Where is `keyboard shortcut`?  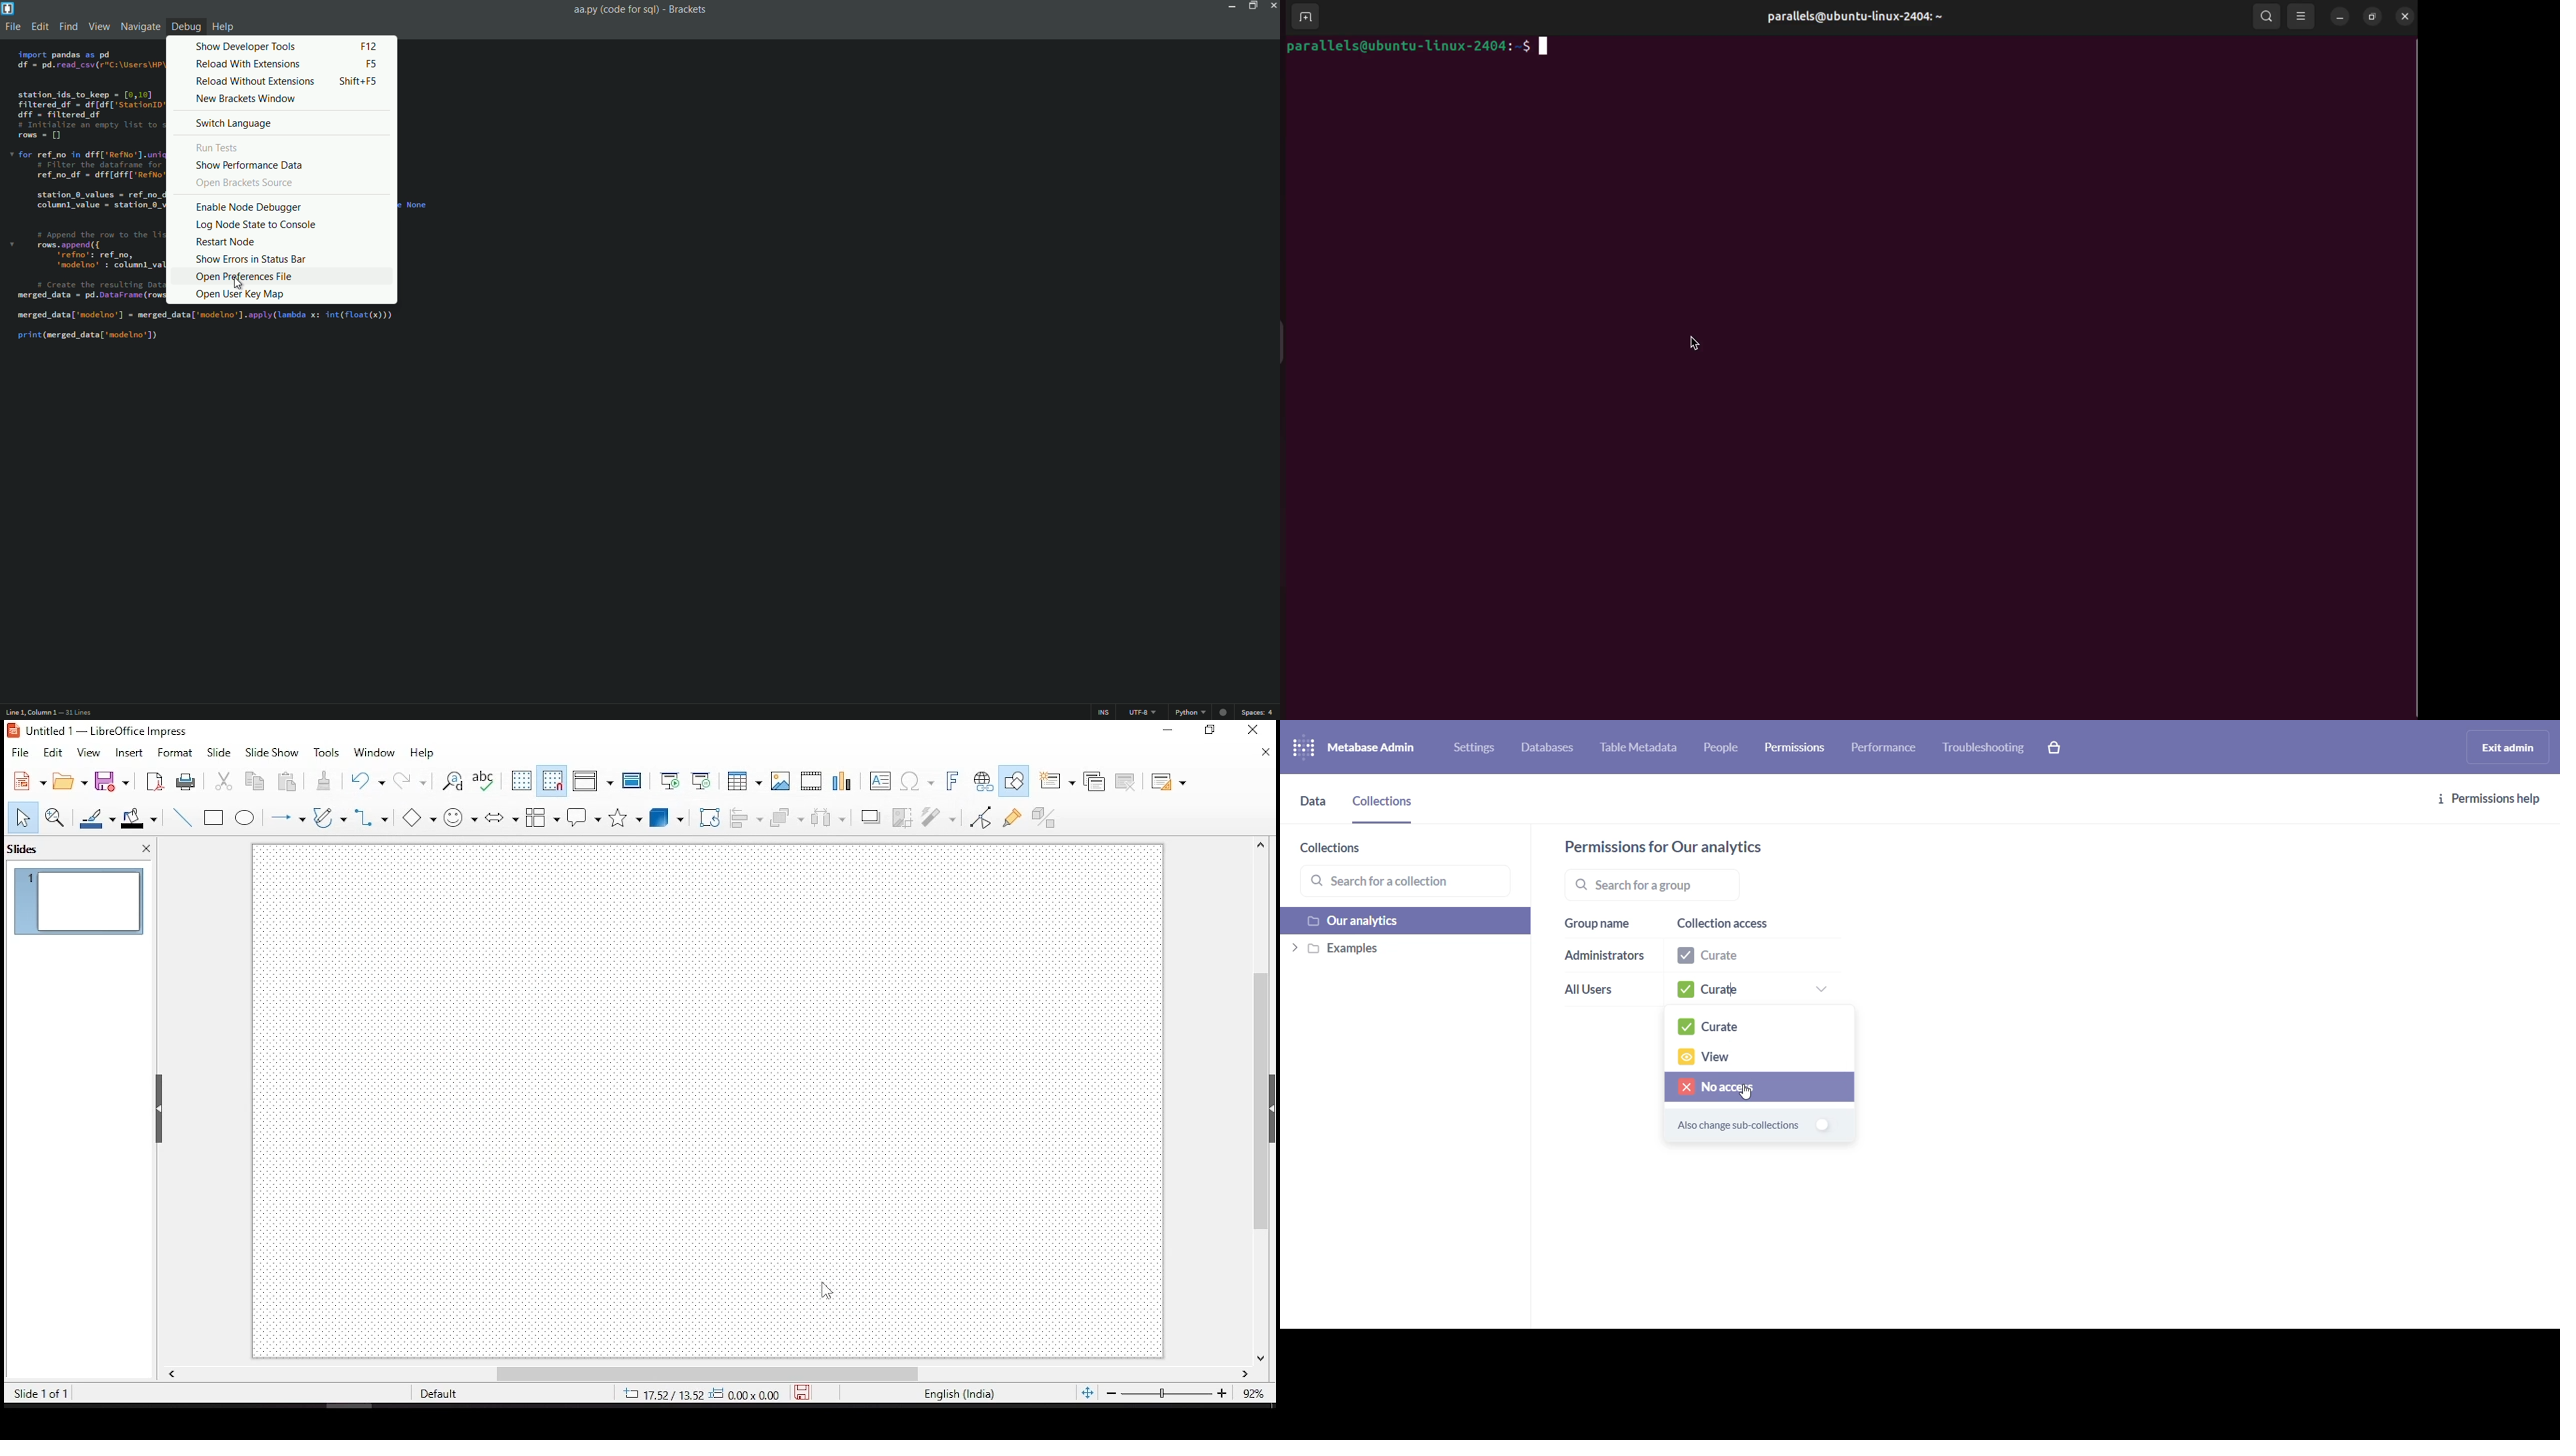 keyboard shortcut is located at coordinates (358, 81).